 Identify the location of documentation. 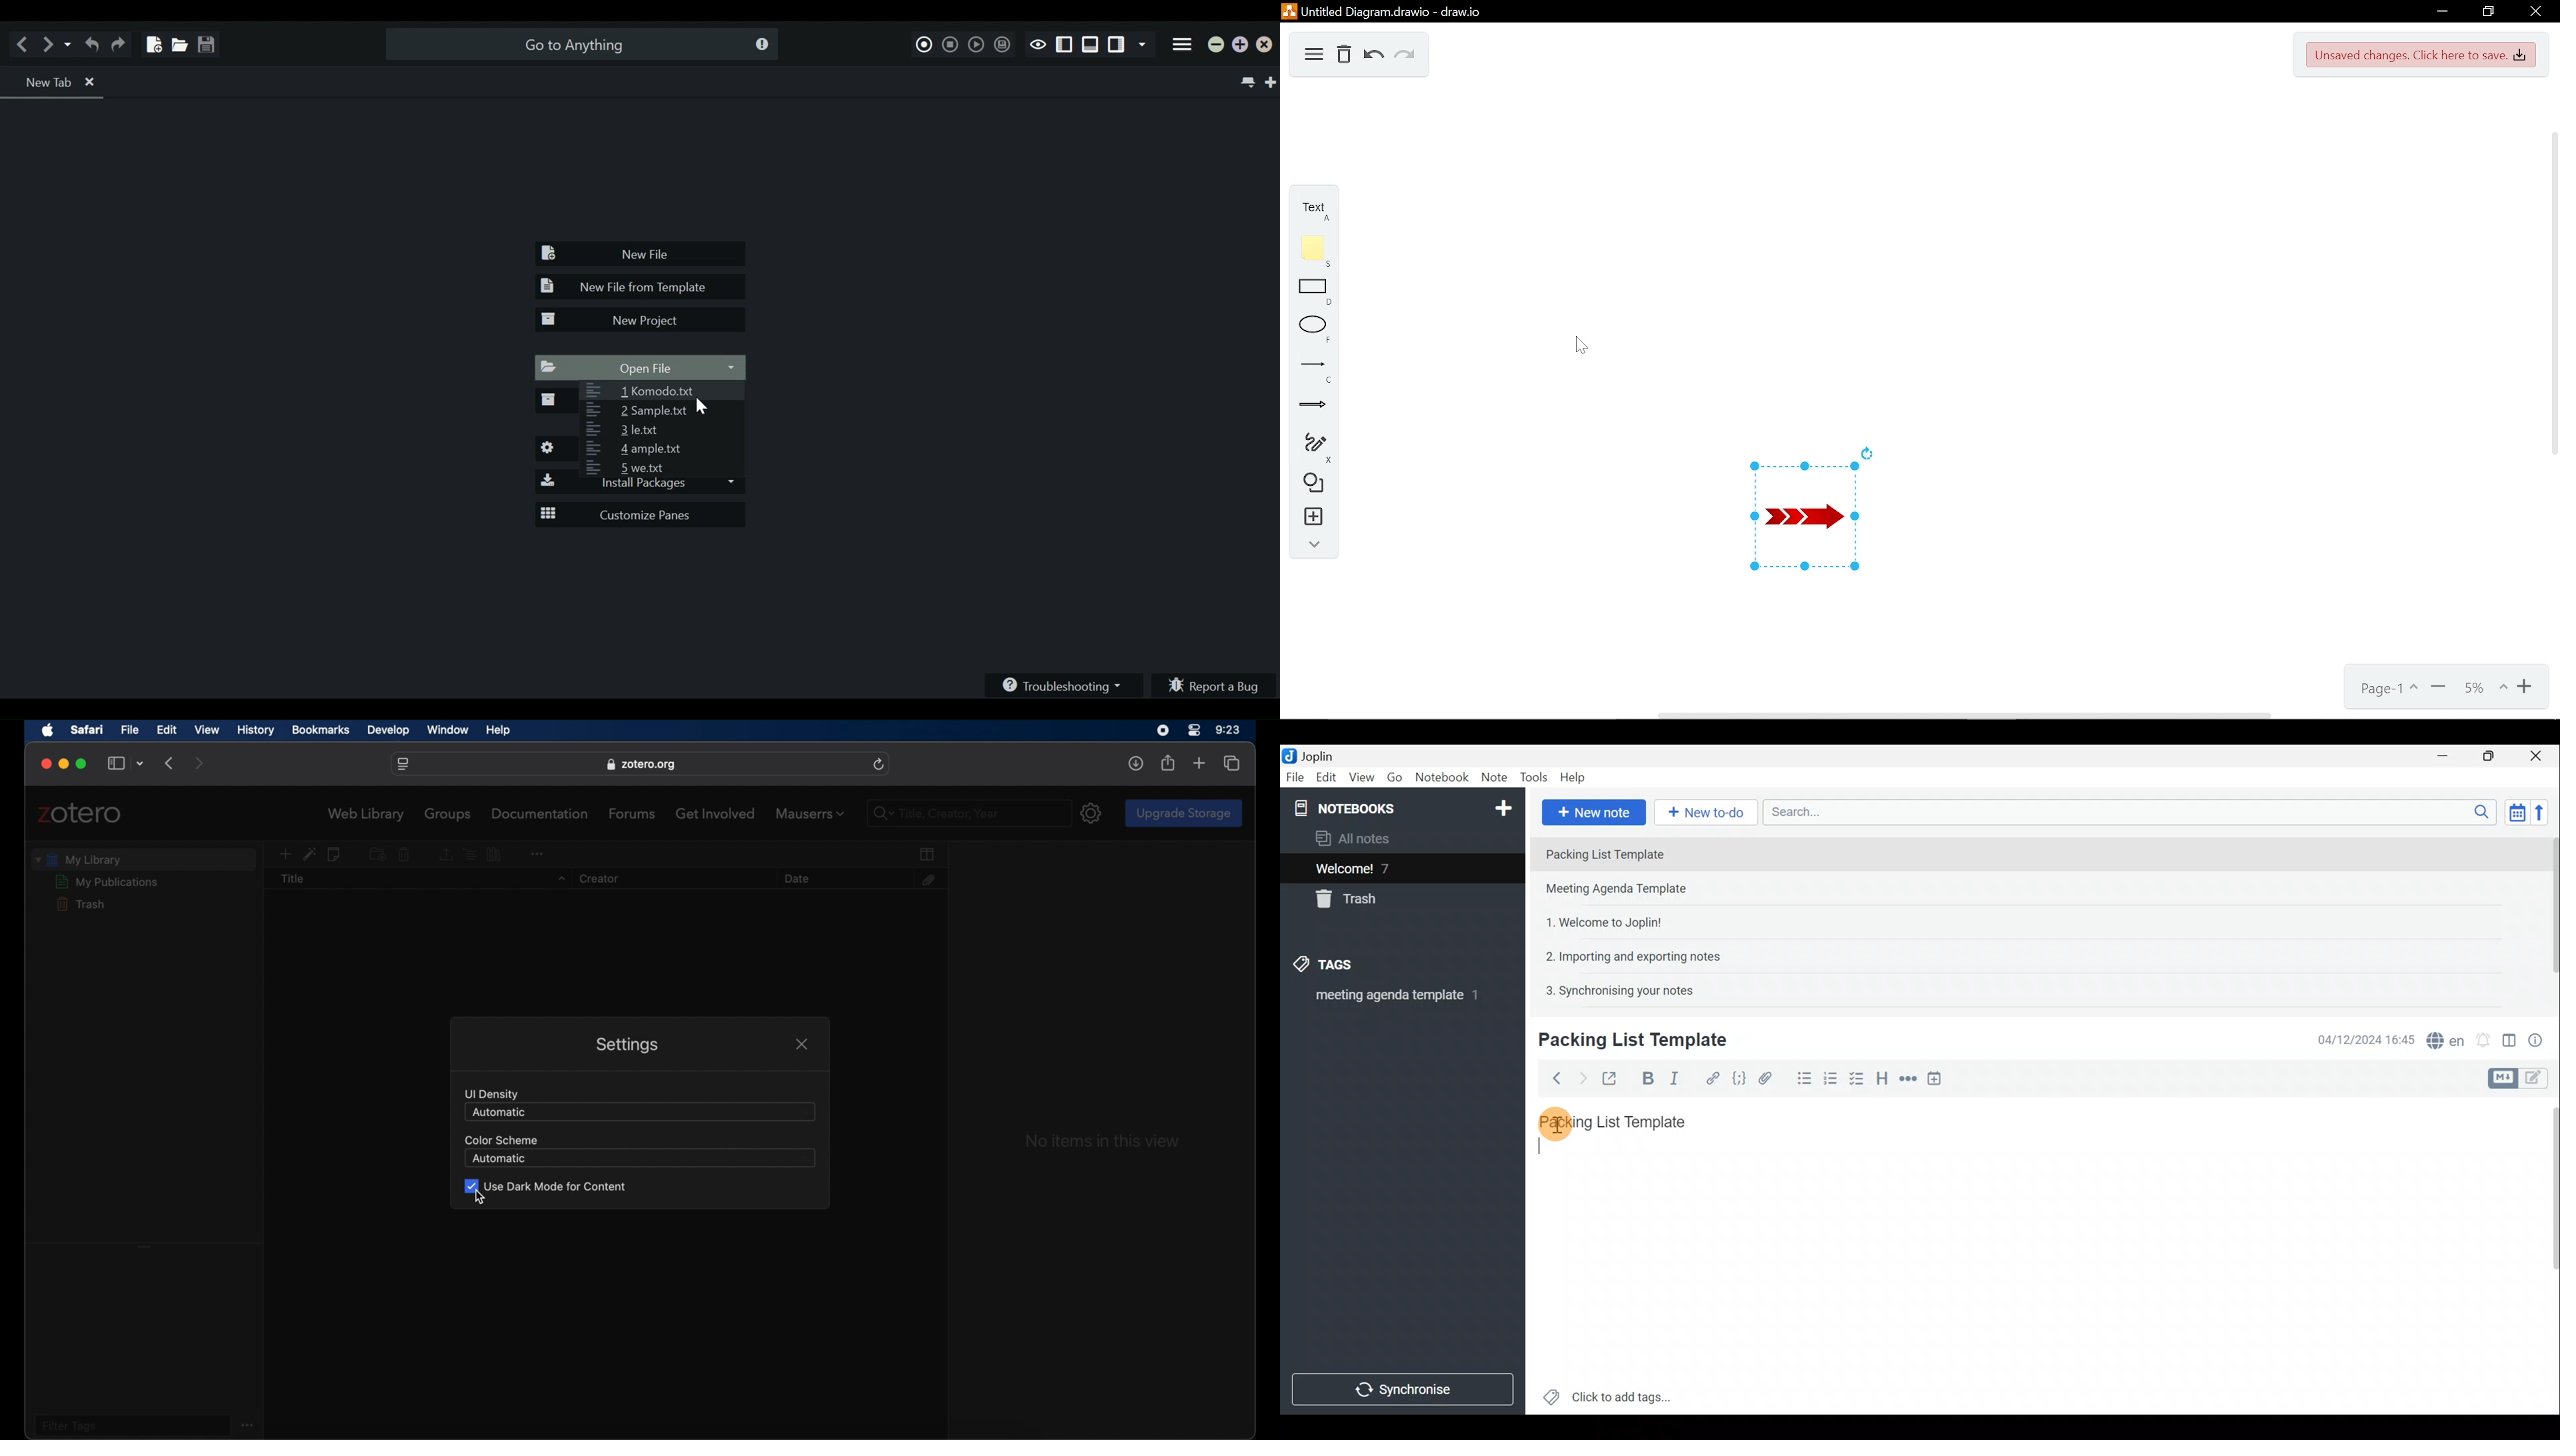
(541, 813).